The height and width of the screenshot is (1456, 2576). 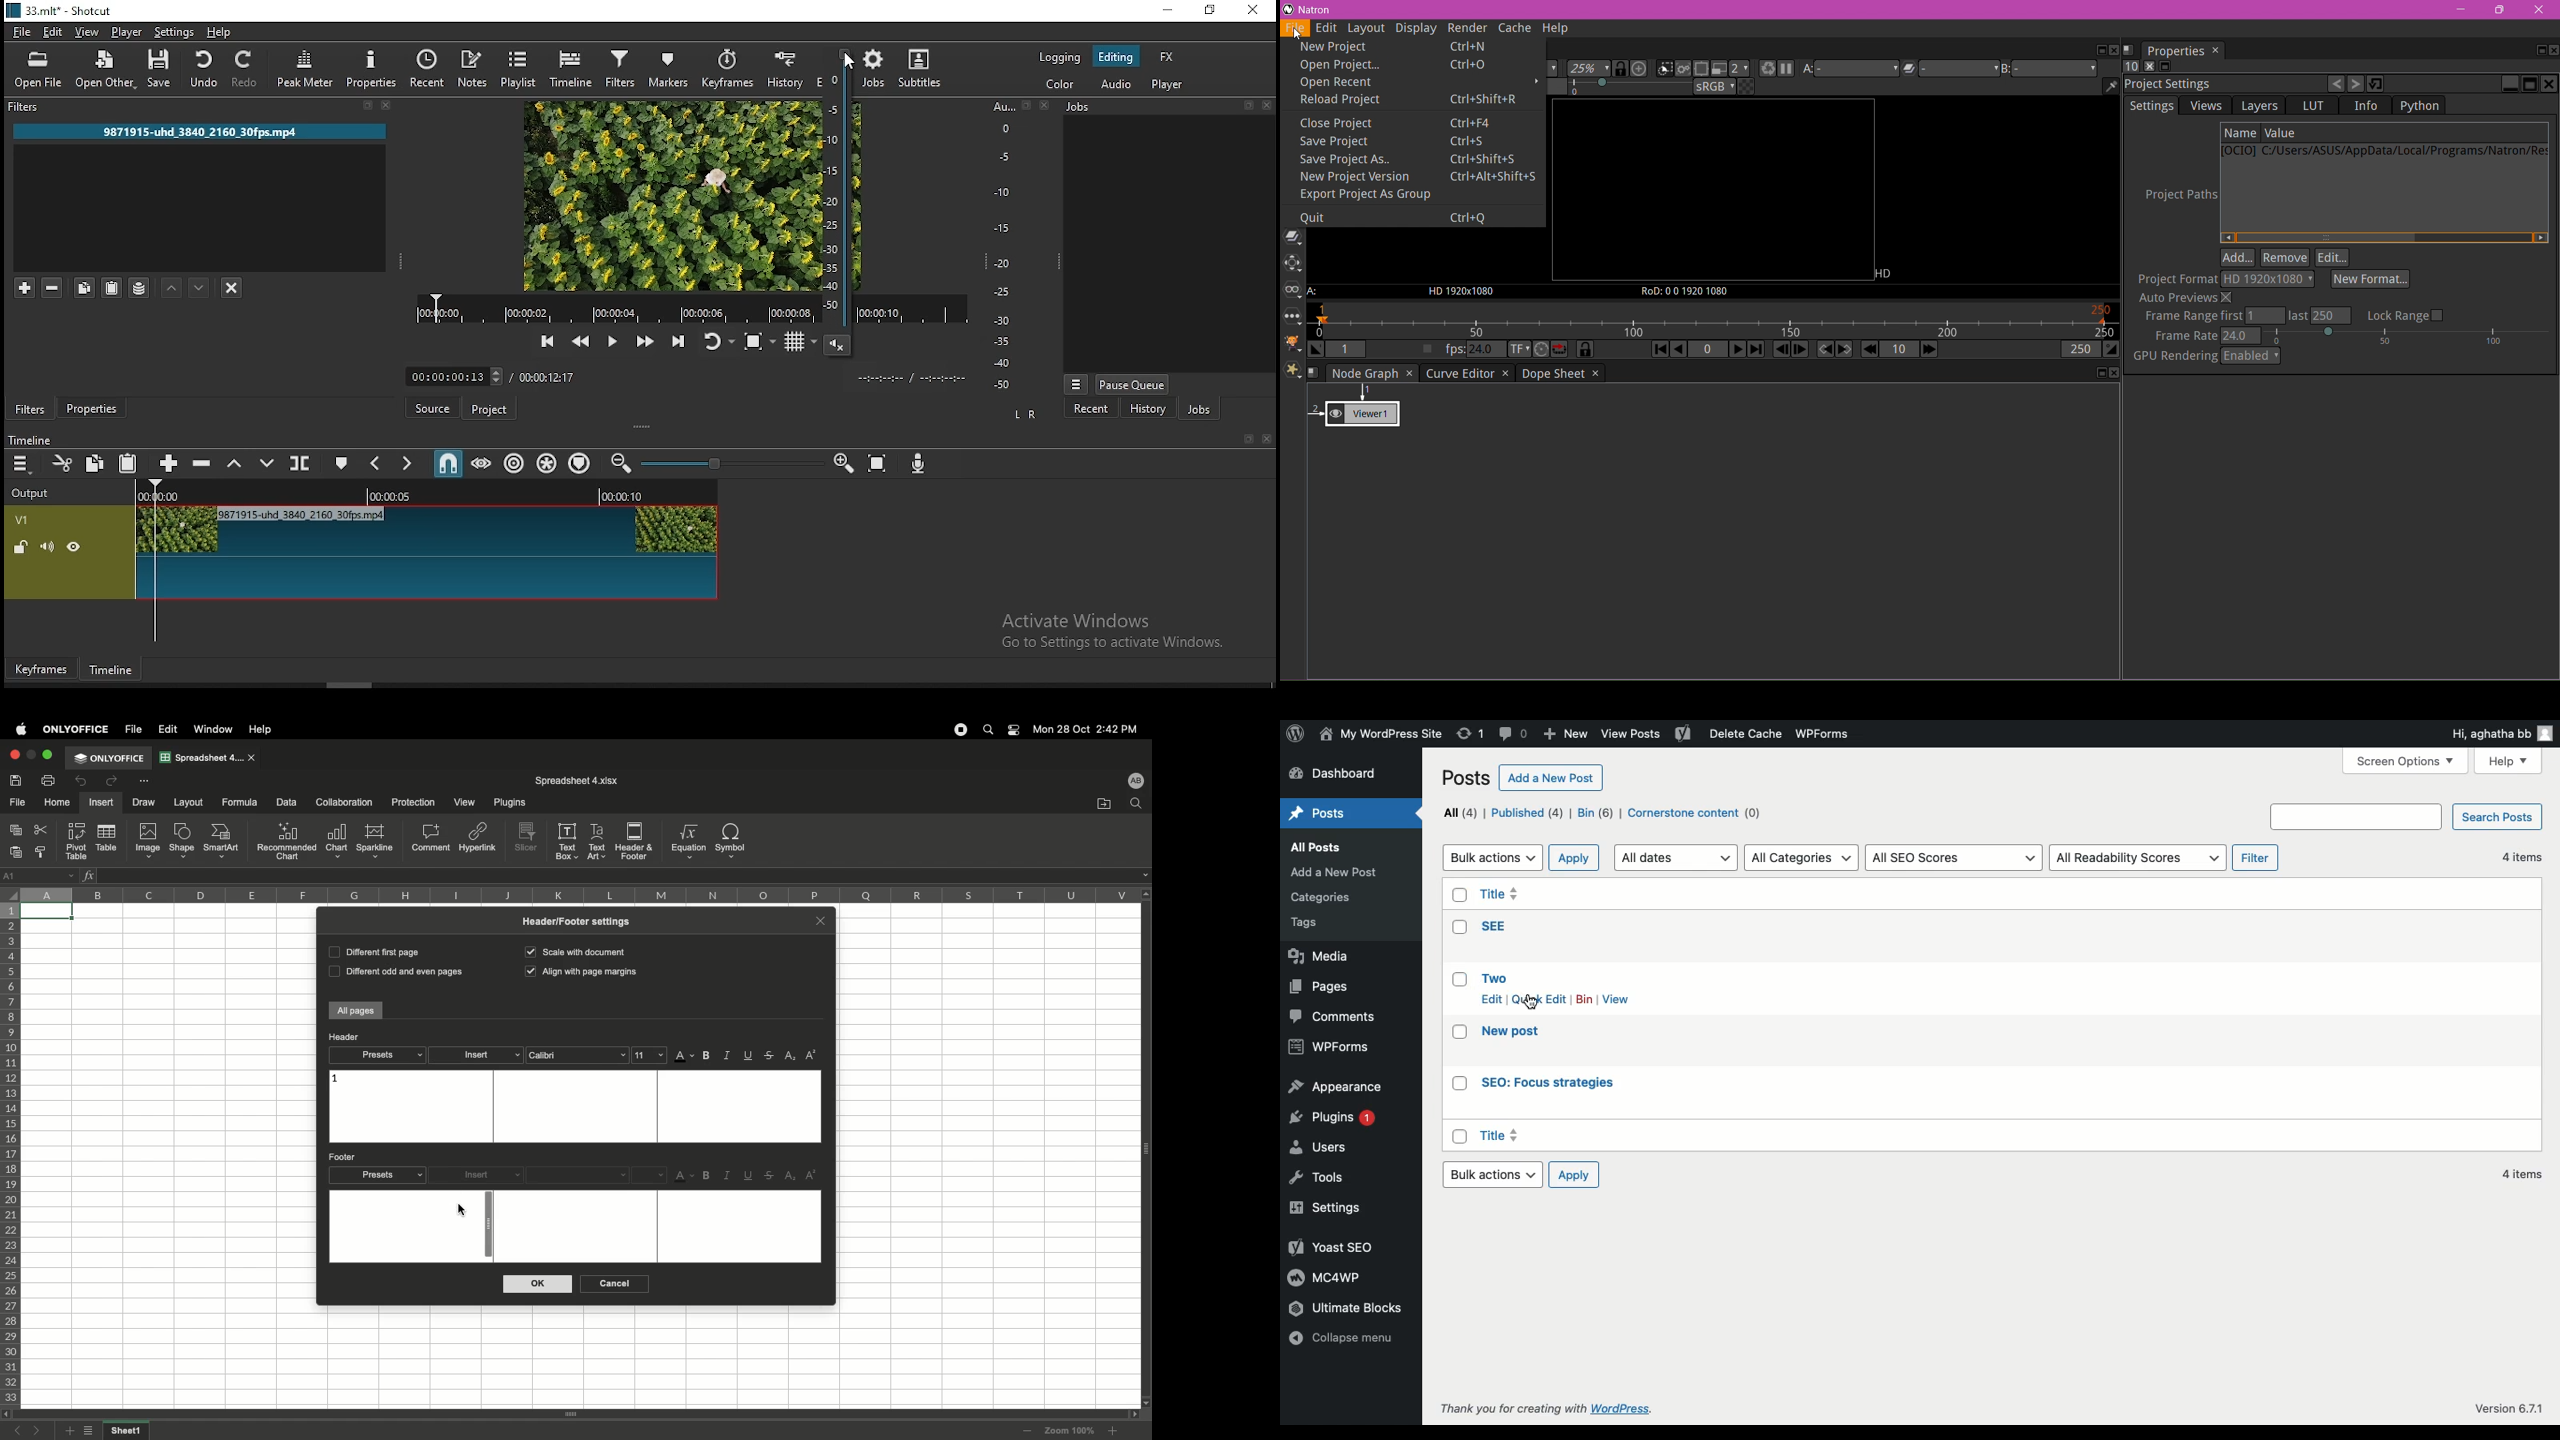 What do you see at coordinates (854, 63) in the screenshot?
I see `MOUSE_DOWN Cursor Position` at bounding box center [854, 63].